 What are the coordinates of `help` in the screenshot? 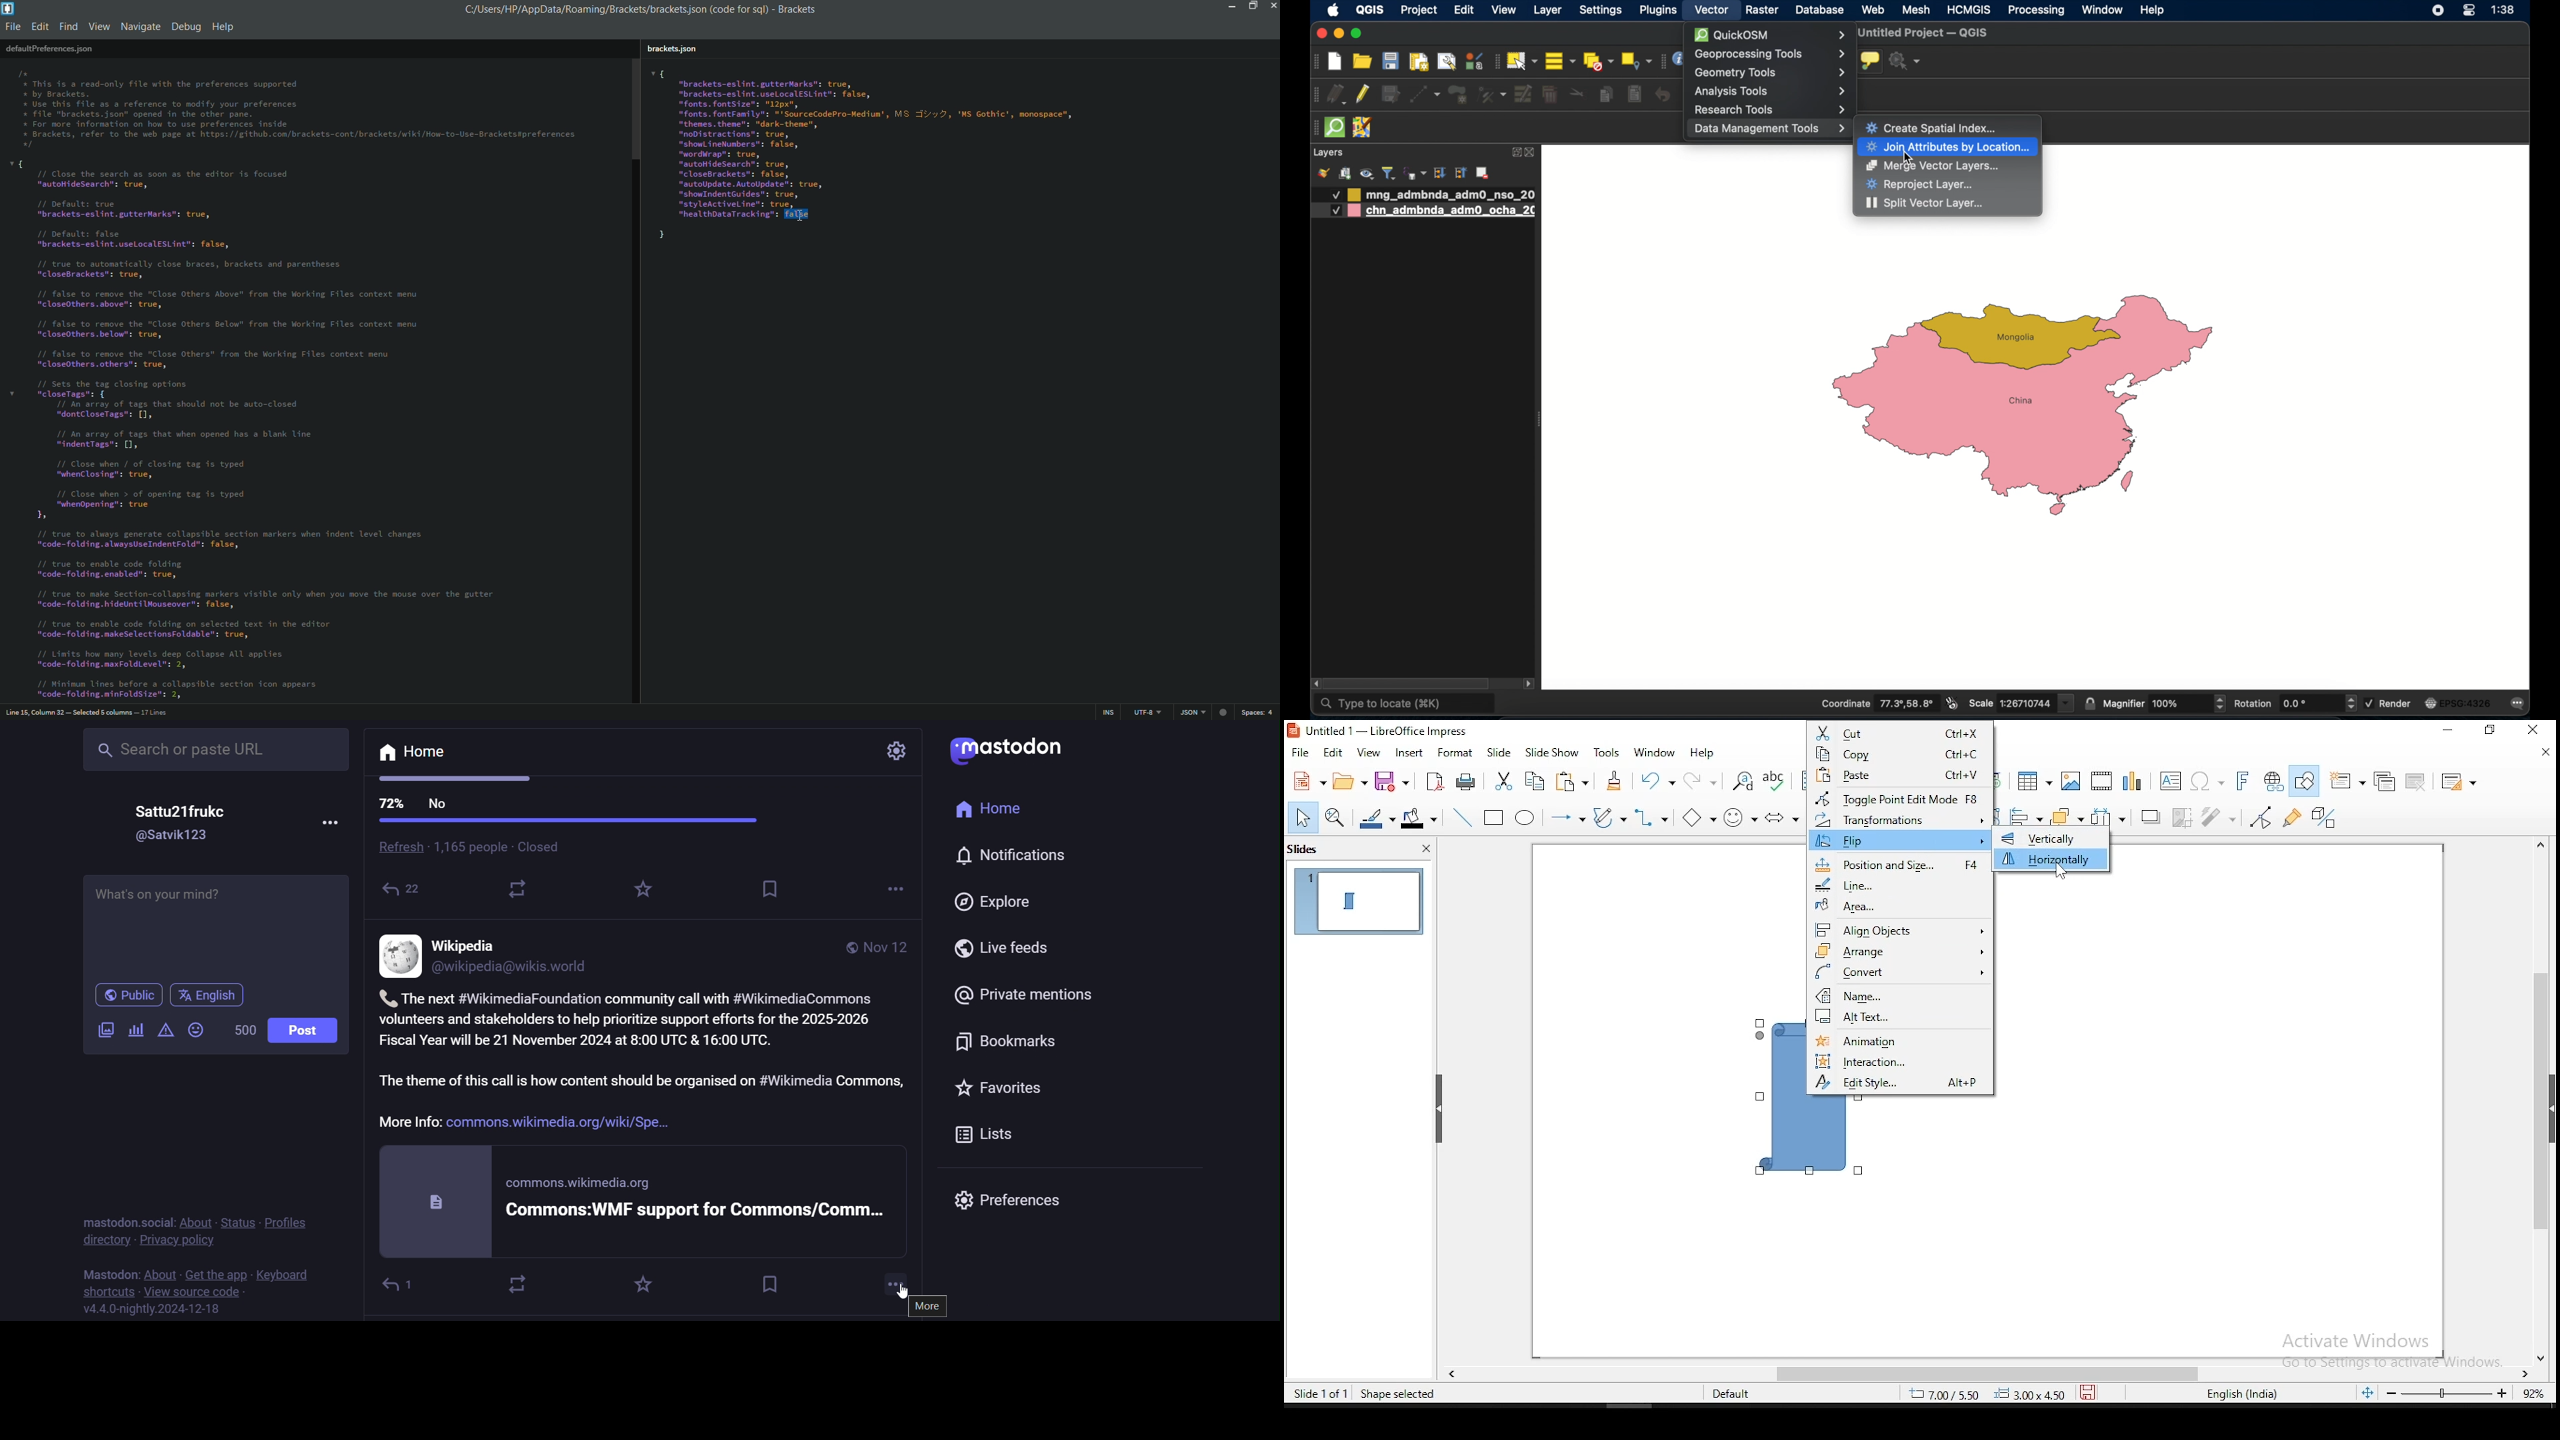 It's located at (1704, 752).